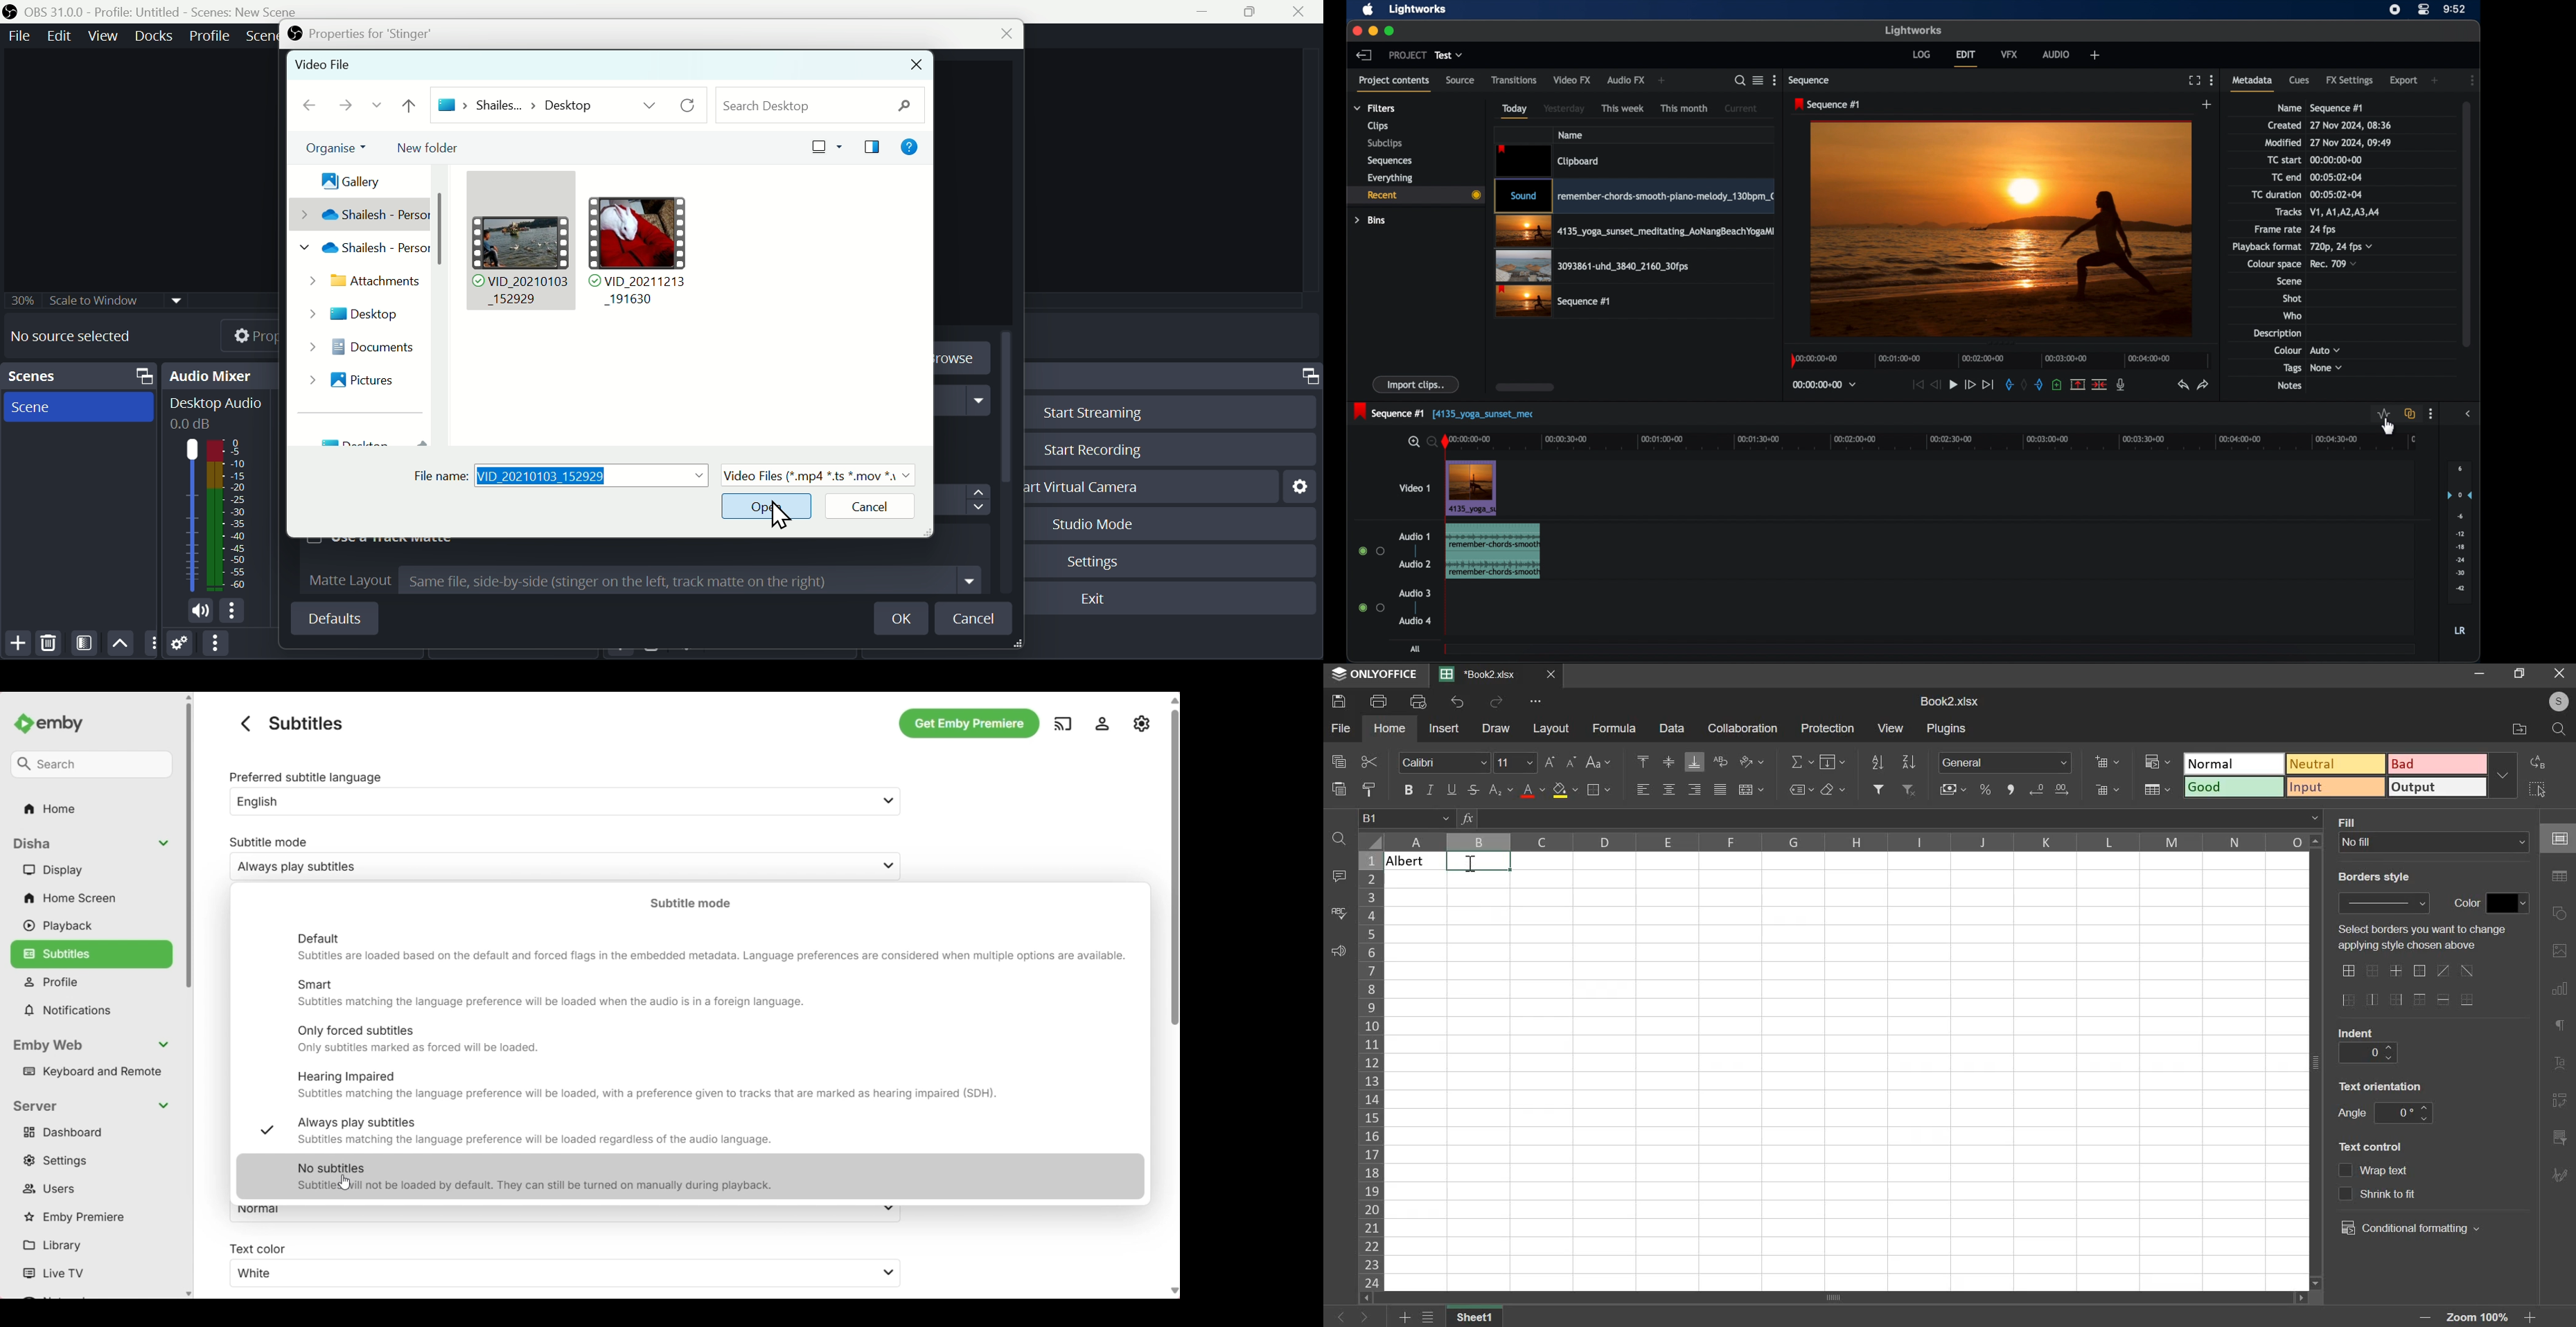 Image resolution: width=2576 pixels, height=1344 pixels. Describe the element at coordinates (2122, 385) in the screenshot. I see `mic` at that location.